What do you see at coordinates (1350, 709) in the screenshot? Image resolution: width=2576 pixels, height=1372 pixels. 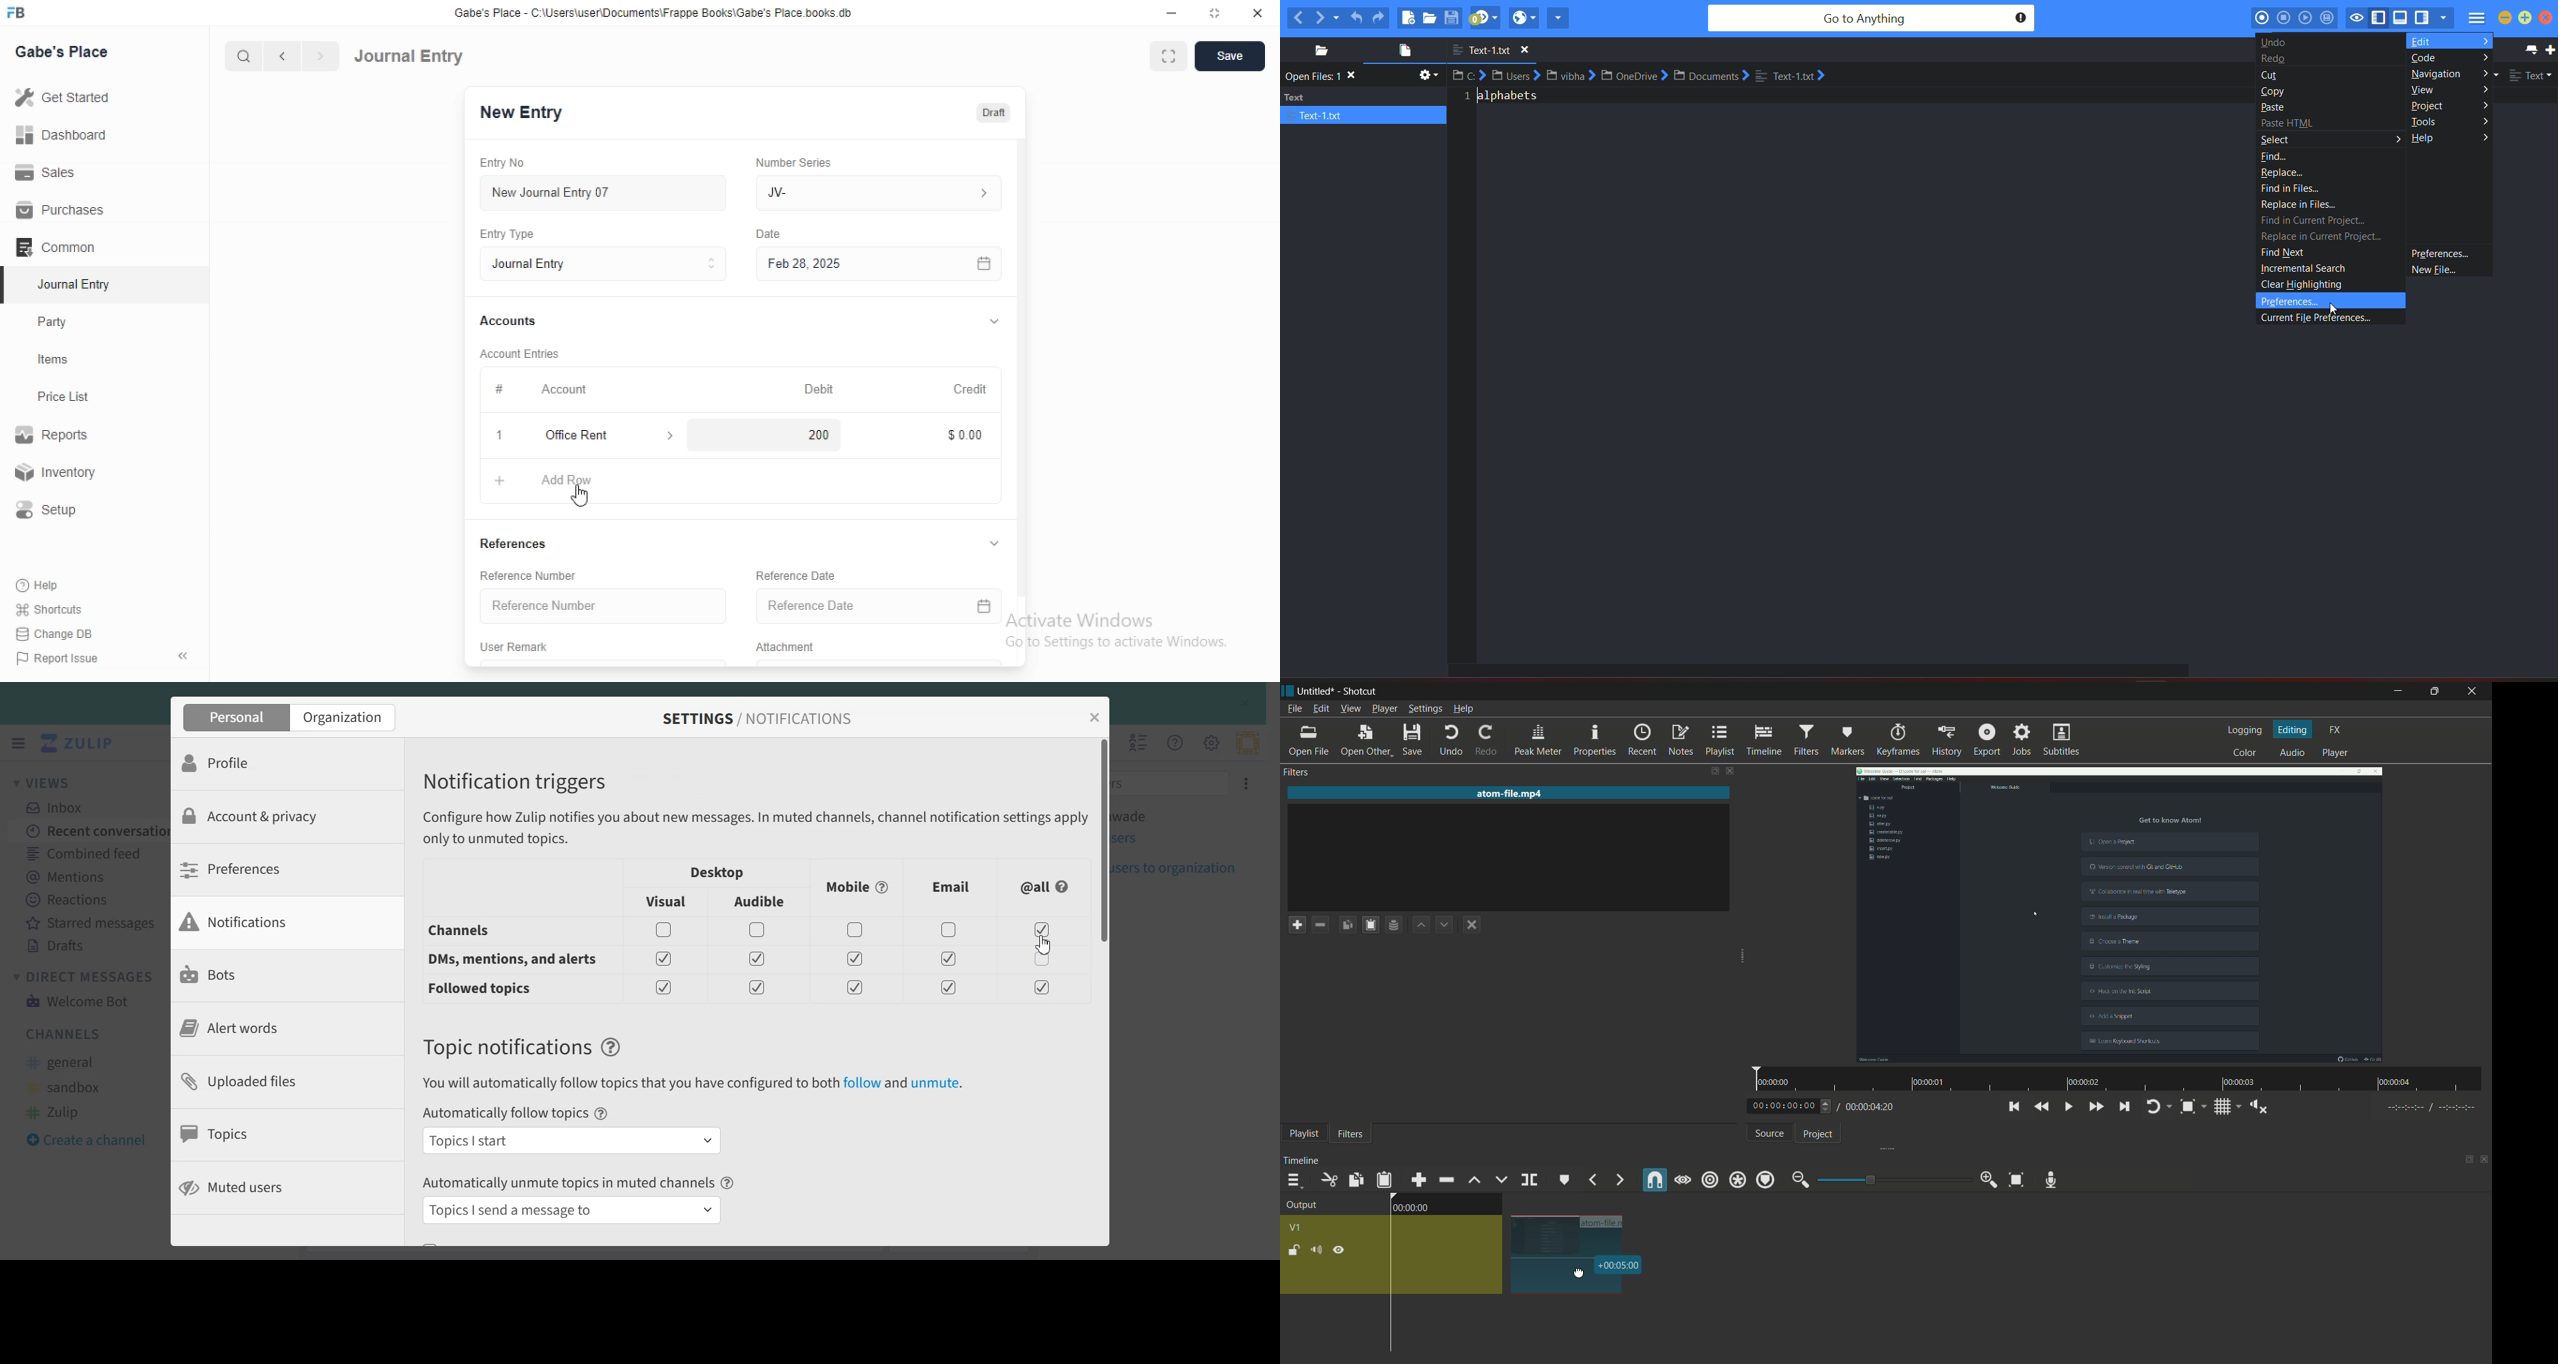 I see `view menu` at bounding box center [1350, 709].